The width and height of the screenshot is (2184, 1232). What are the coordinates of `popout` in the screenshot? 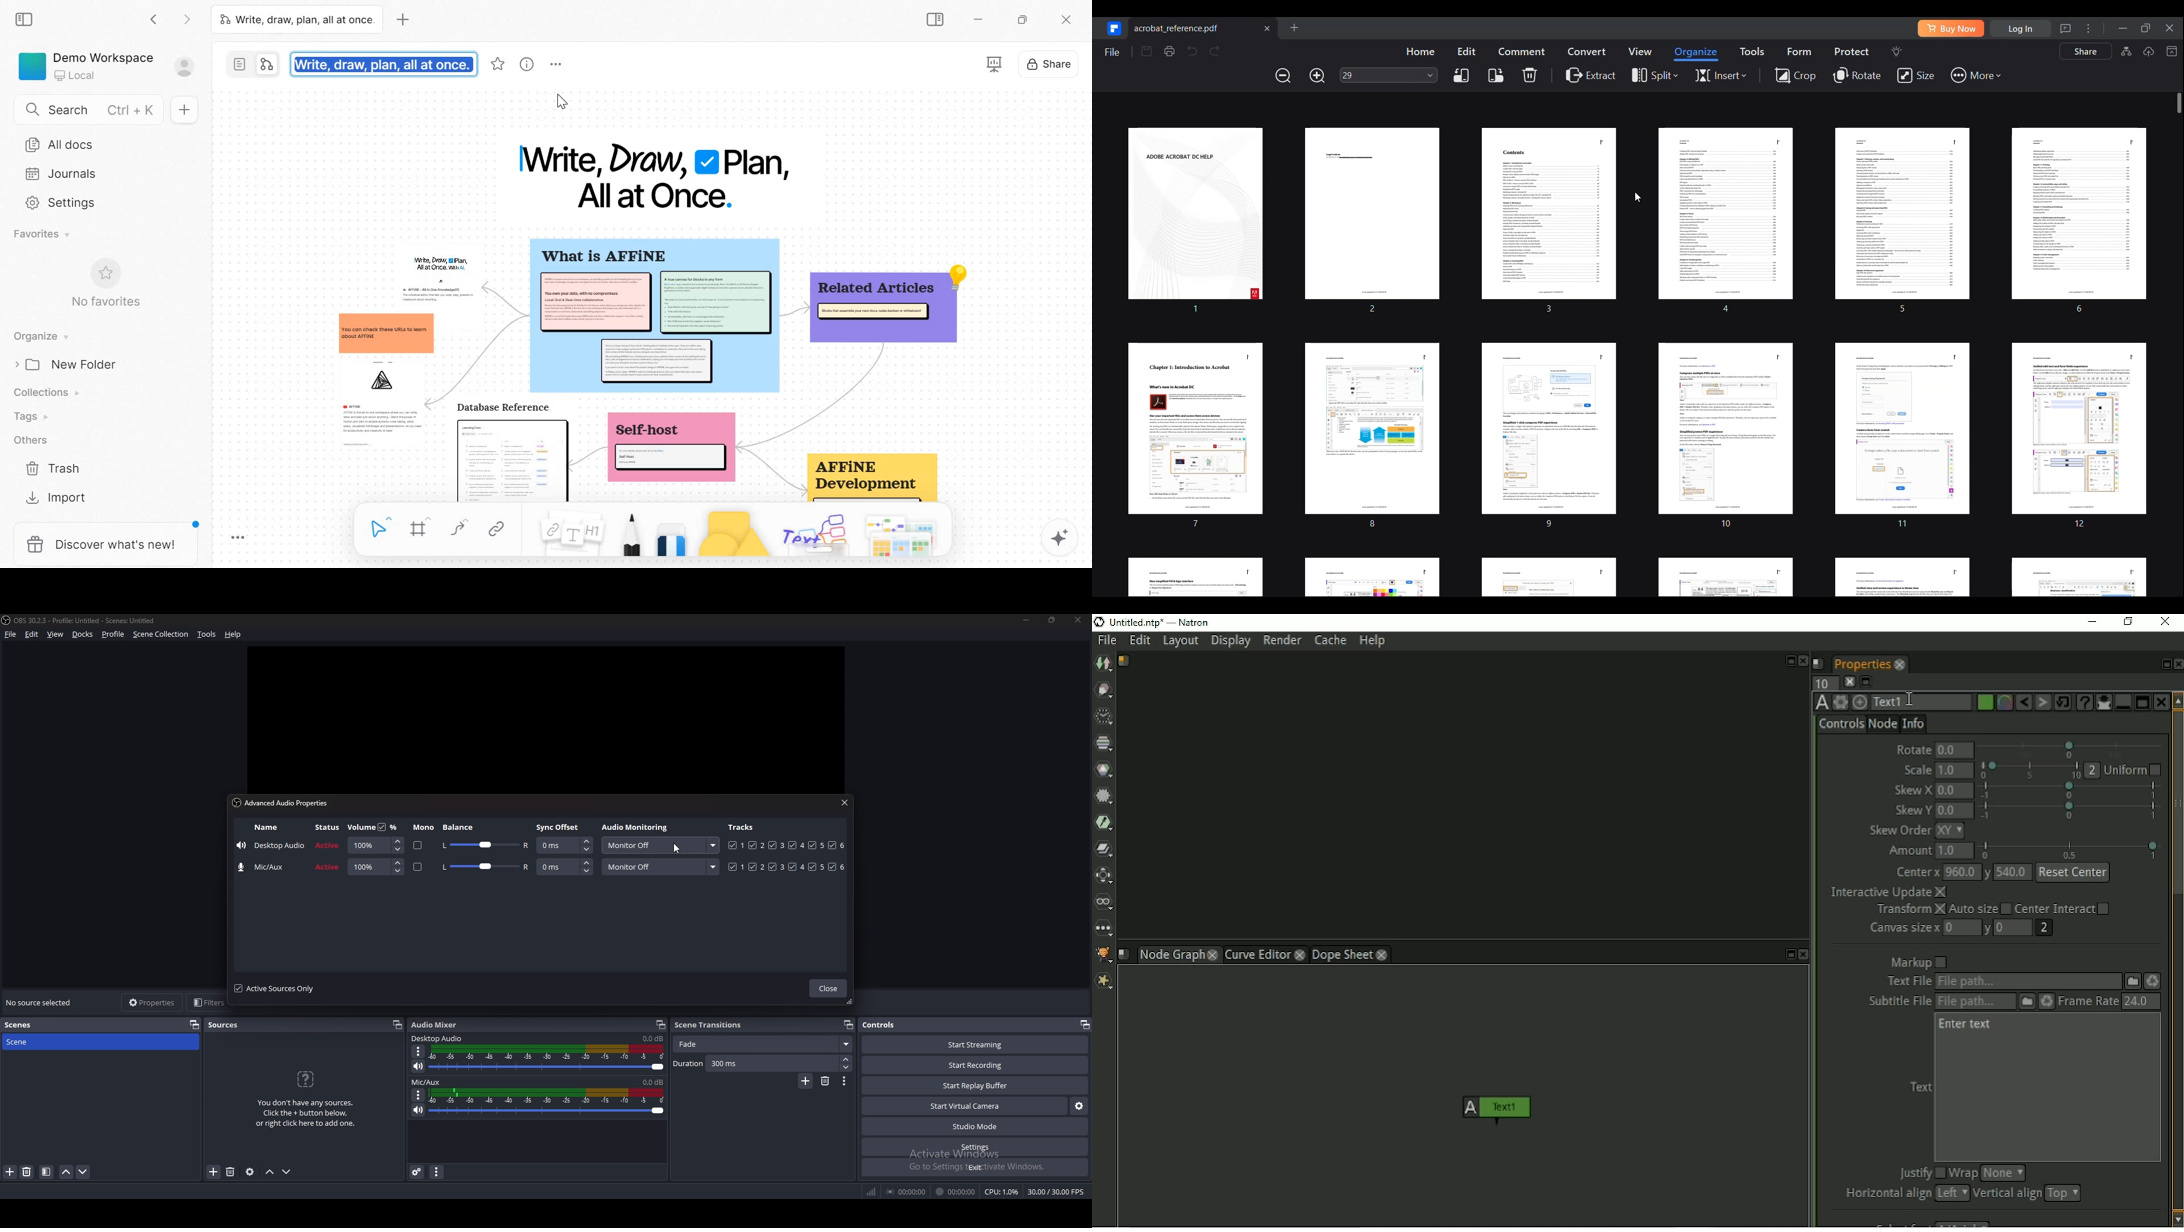 It's located at (661, 1025).